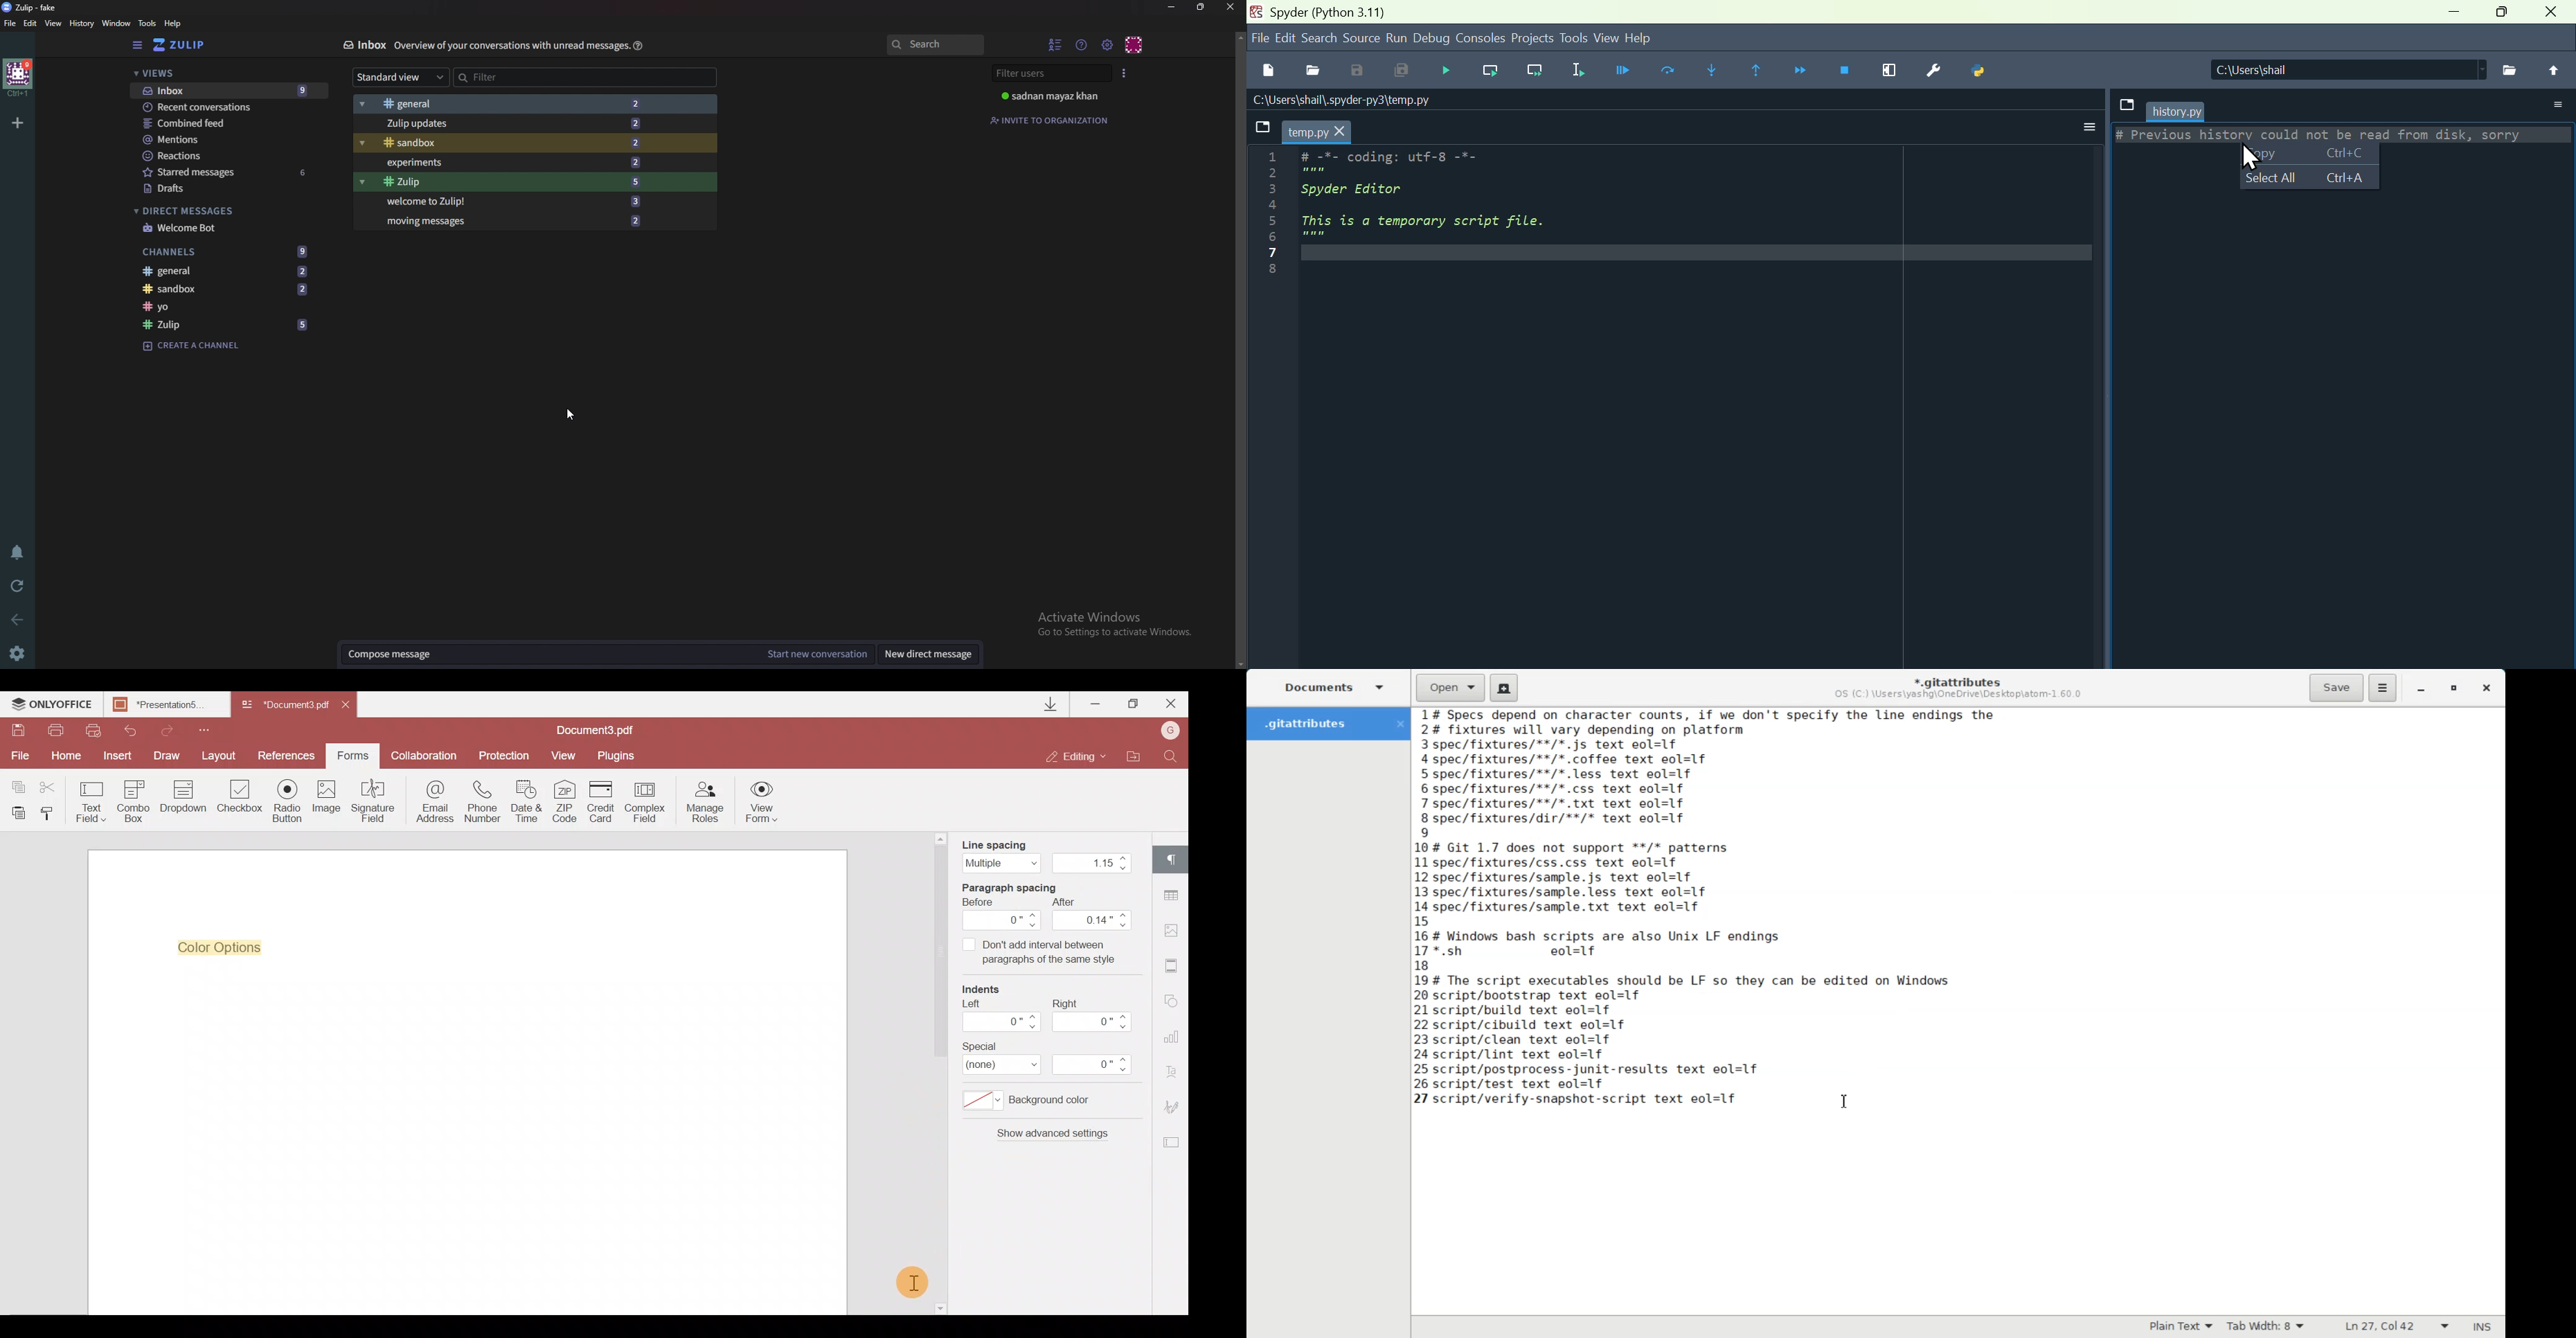  Describe the element at coordinates (364, 44) in the screenshot. I see `Inbox` at that location.